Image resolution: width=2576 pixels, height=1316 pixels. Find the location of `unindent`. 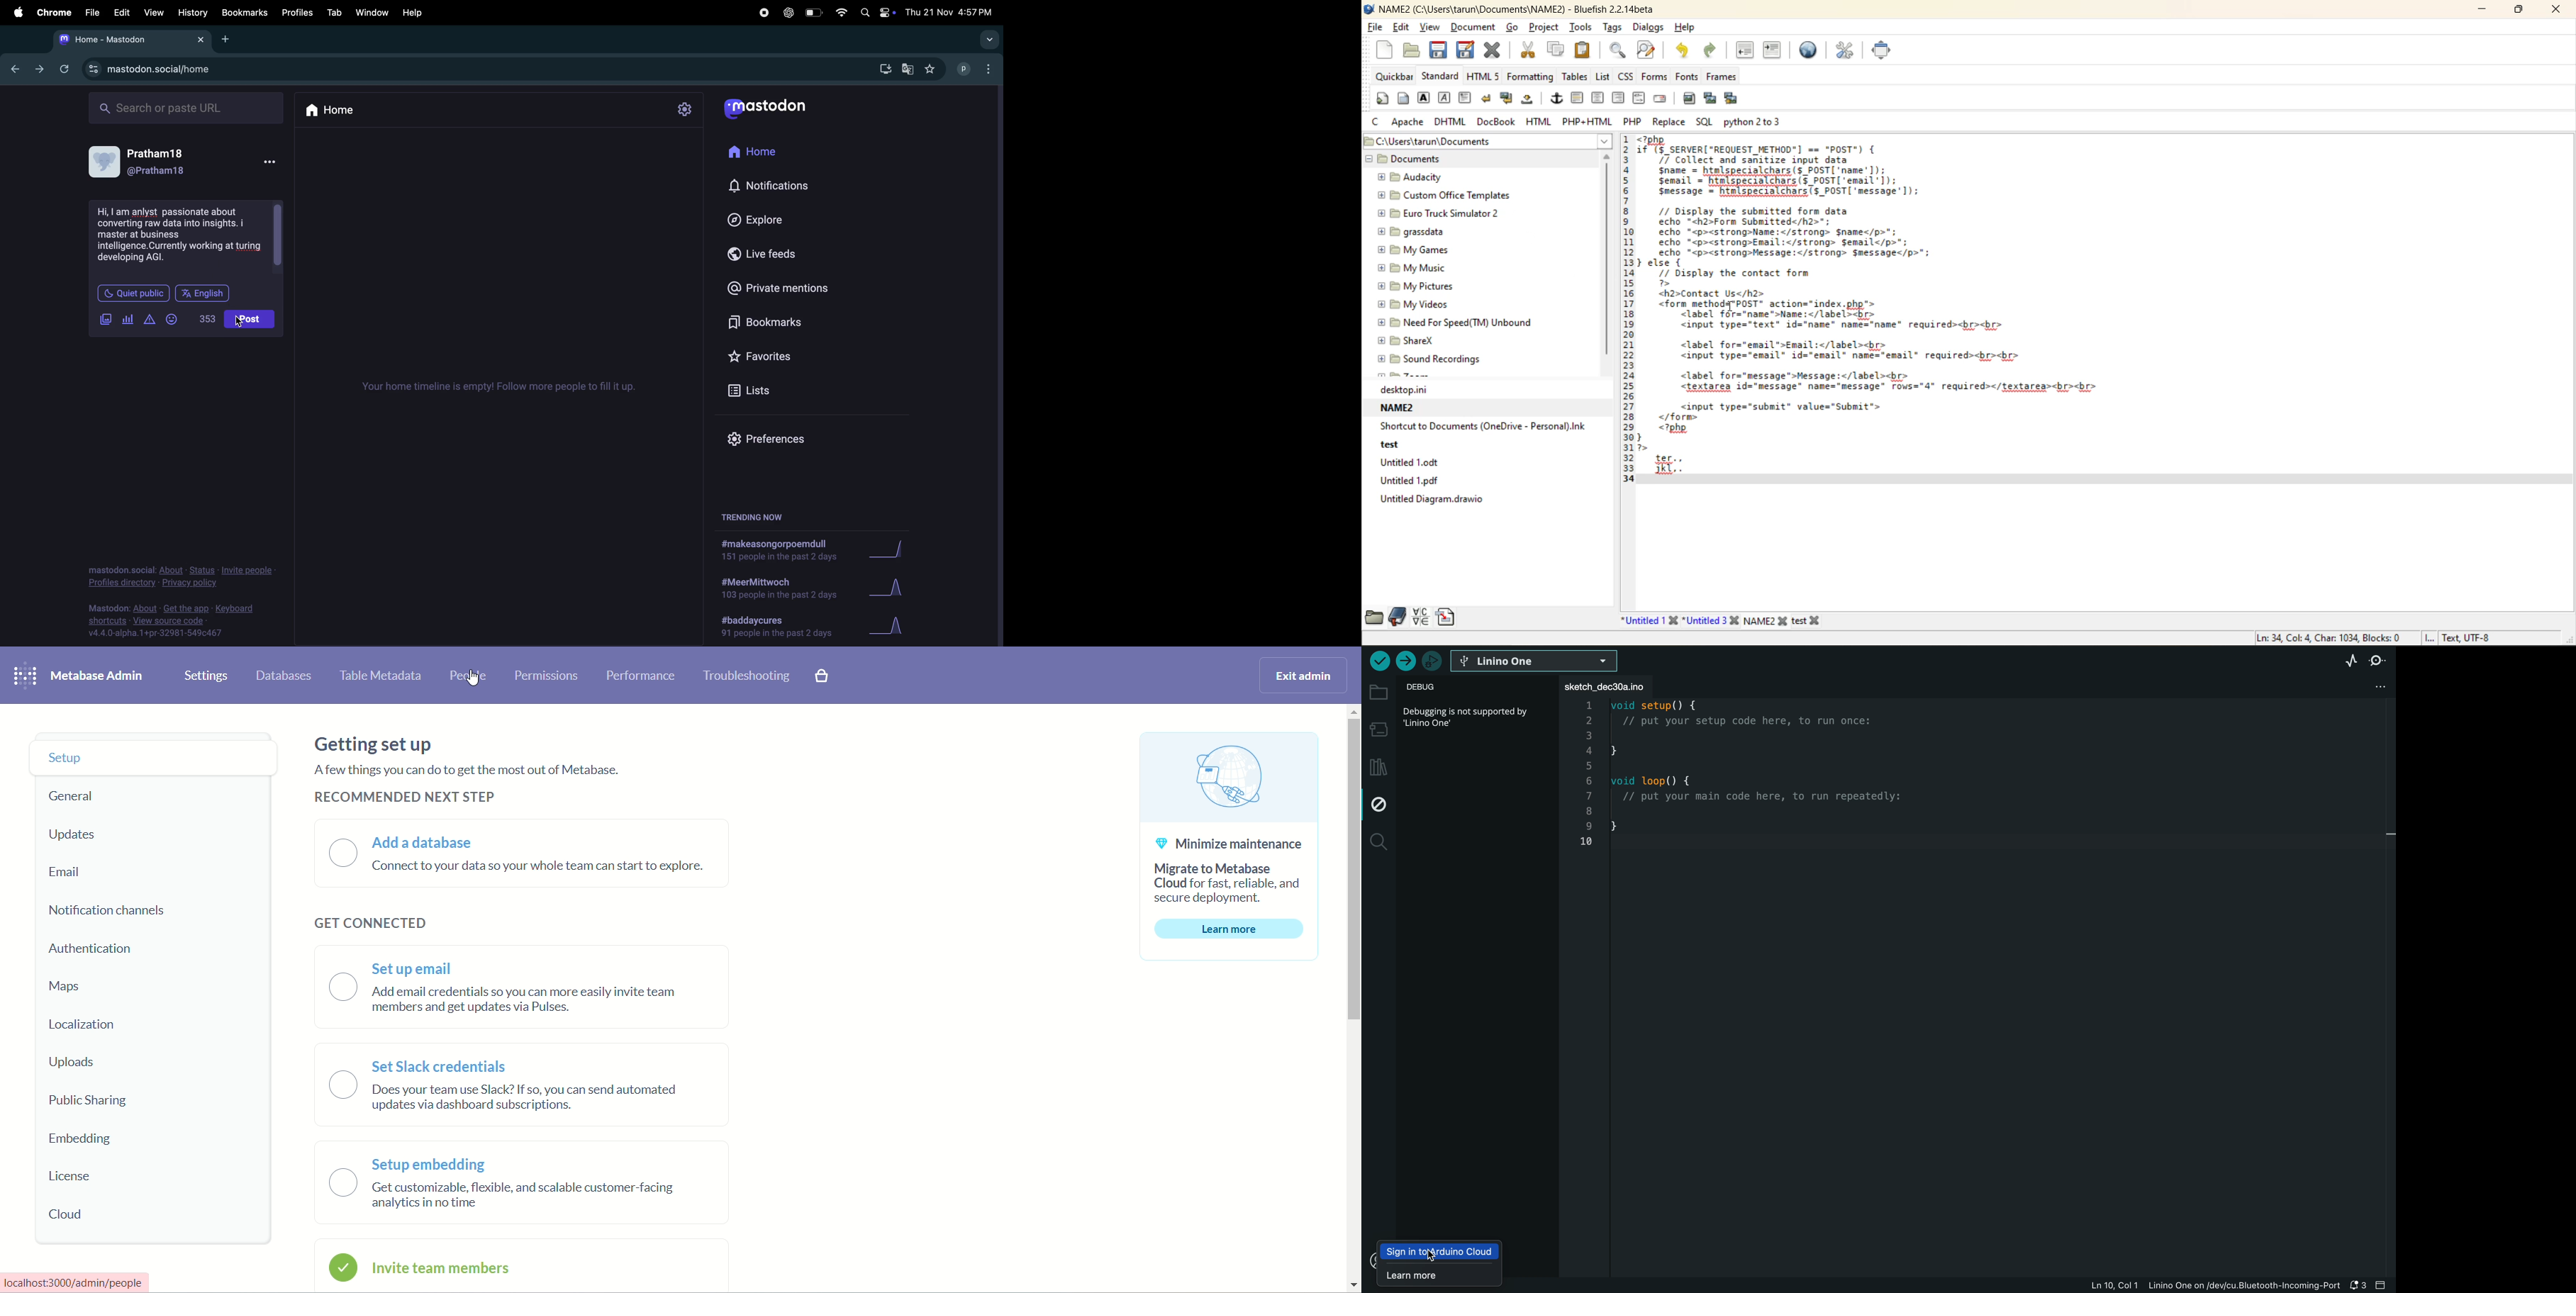

unindent is located at coordinates (1744, 50).